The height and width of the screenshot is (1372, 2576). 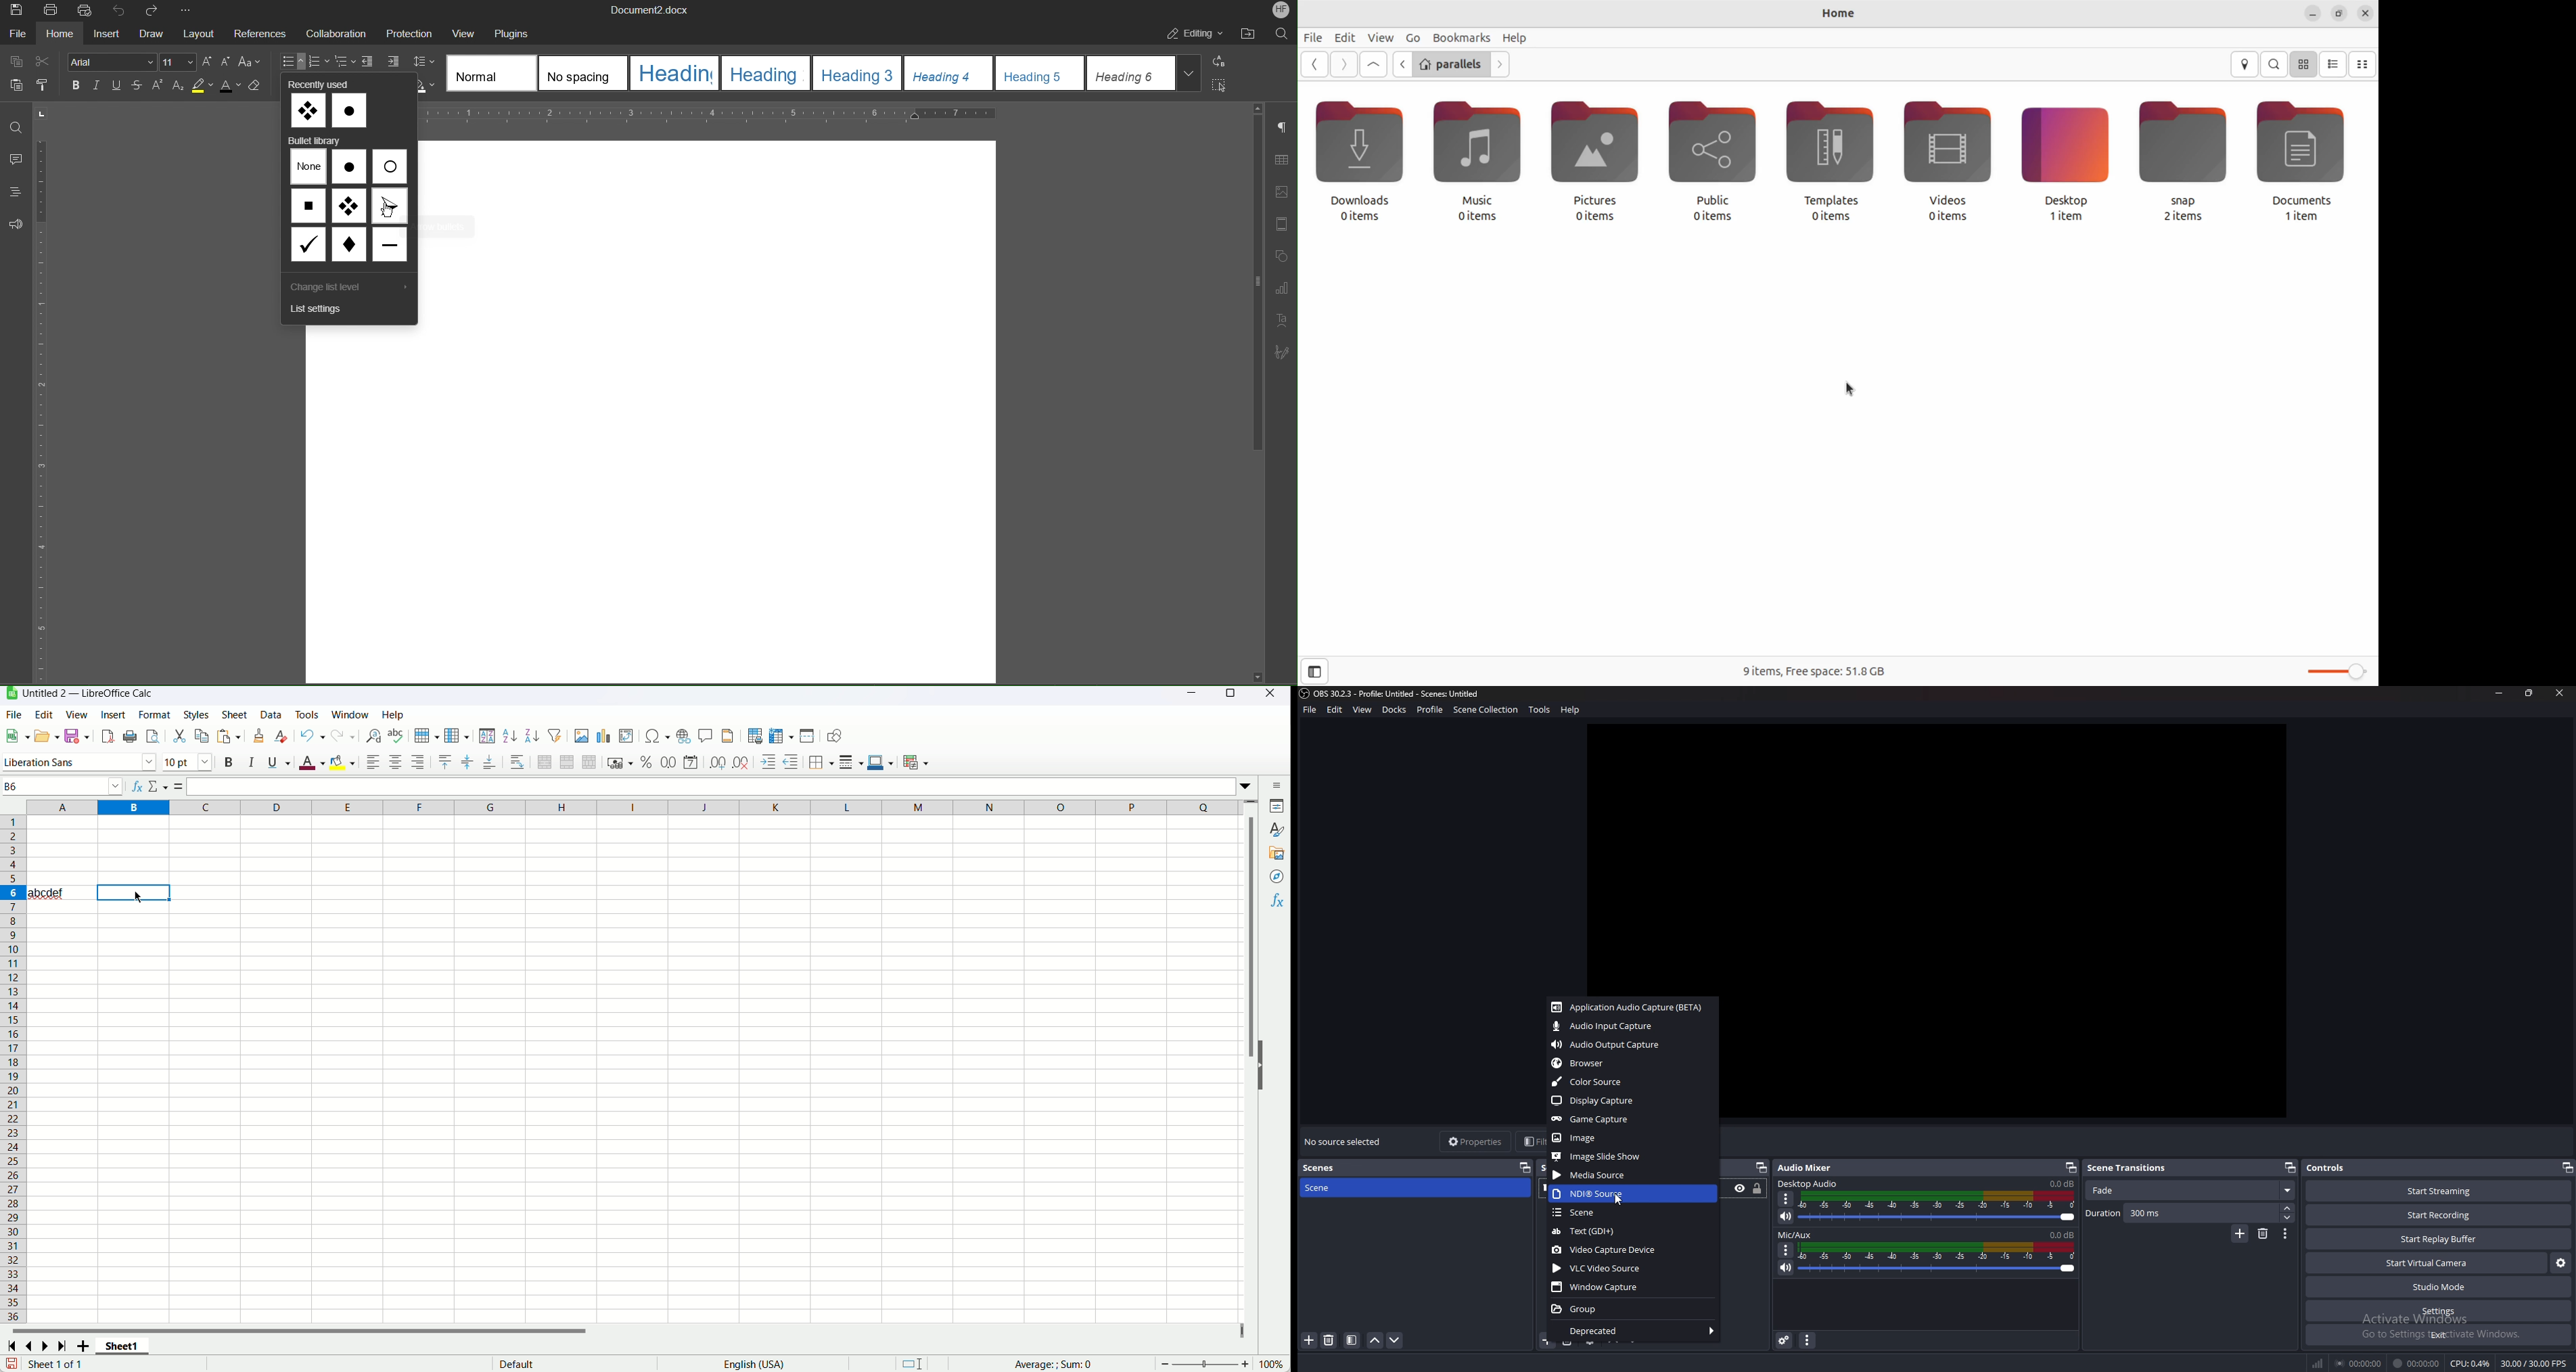 I want to click on increase indent, so click(x=769, y=762).